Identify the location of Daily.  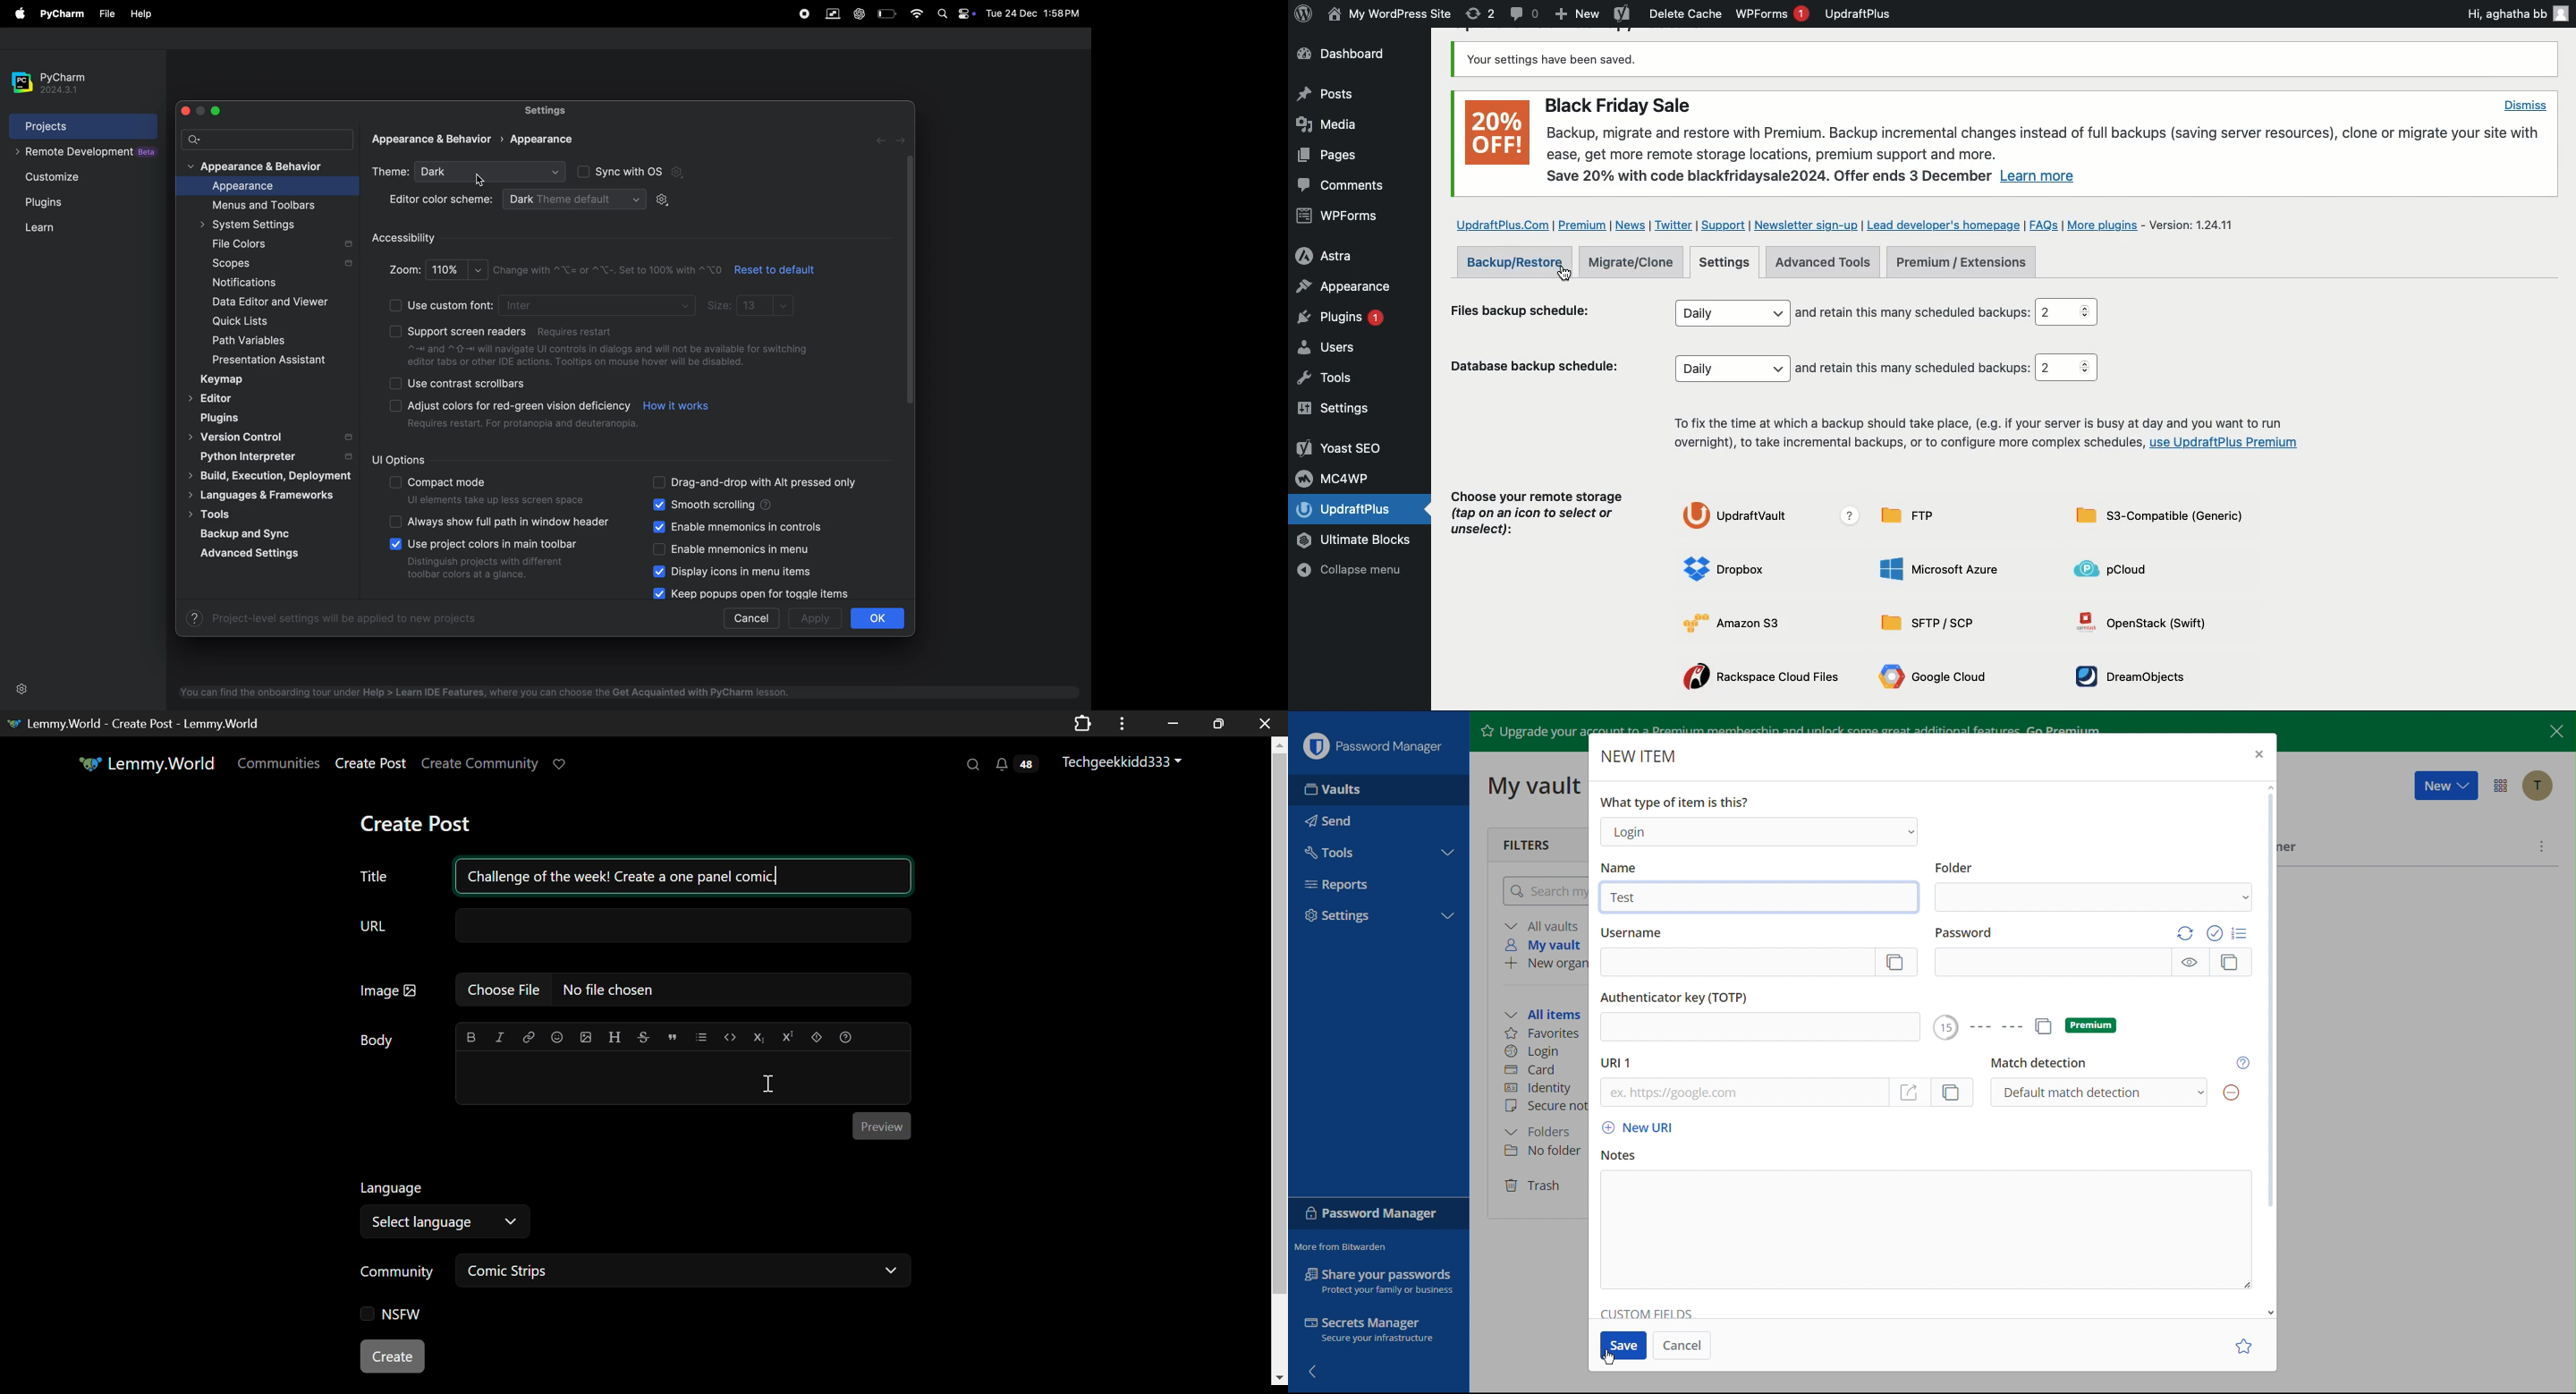
(1733, 369).